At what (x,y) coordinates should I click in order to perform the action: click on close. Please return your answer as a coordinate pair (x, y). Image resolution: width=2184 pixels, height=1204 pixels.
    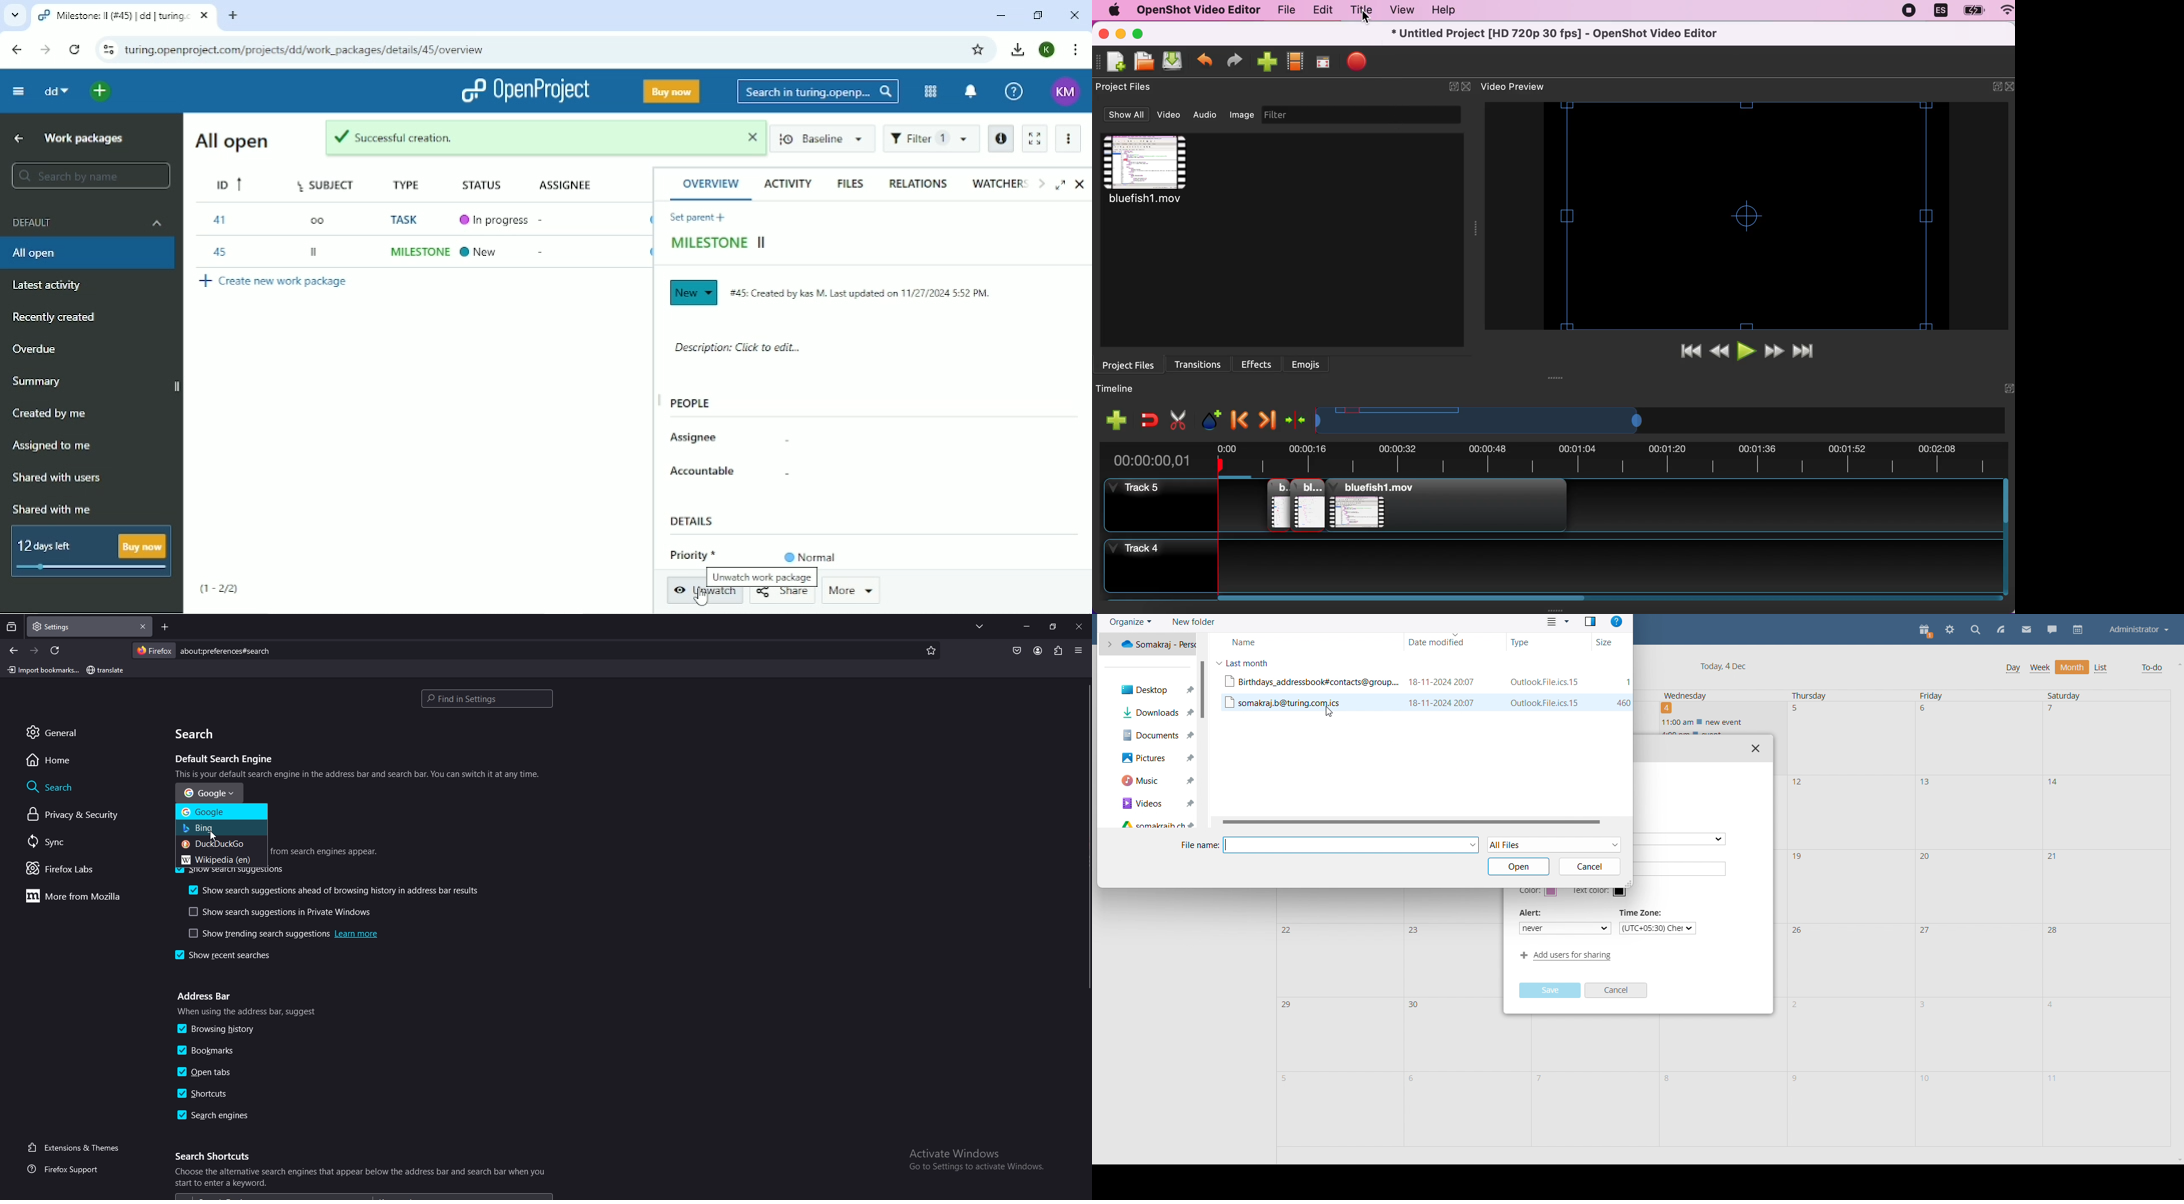
    Looking at the image, I should click on (1078, 627).